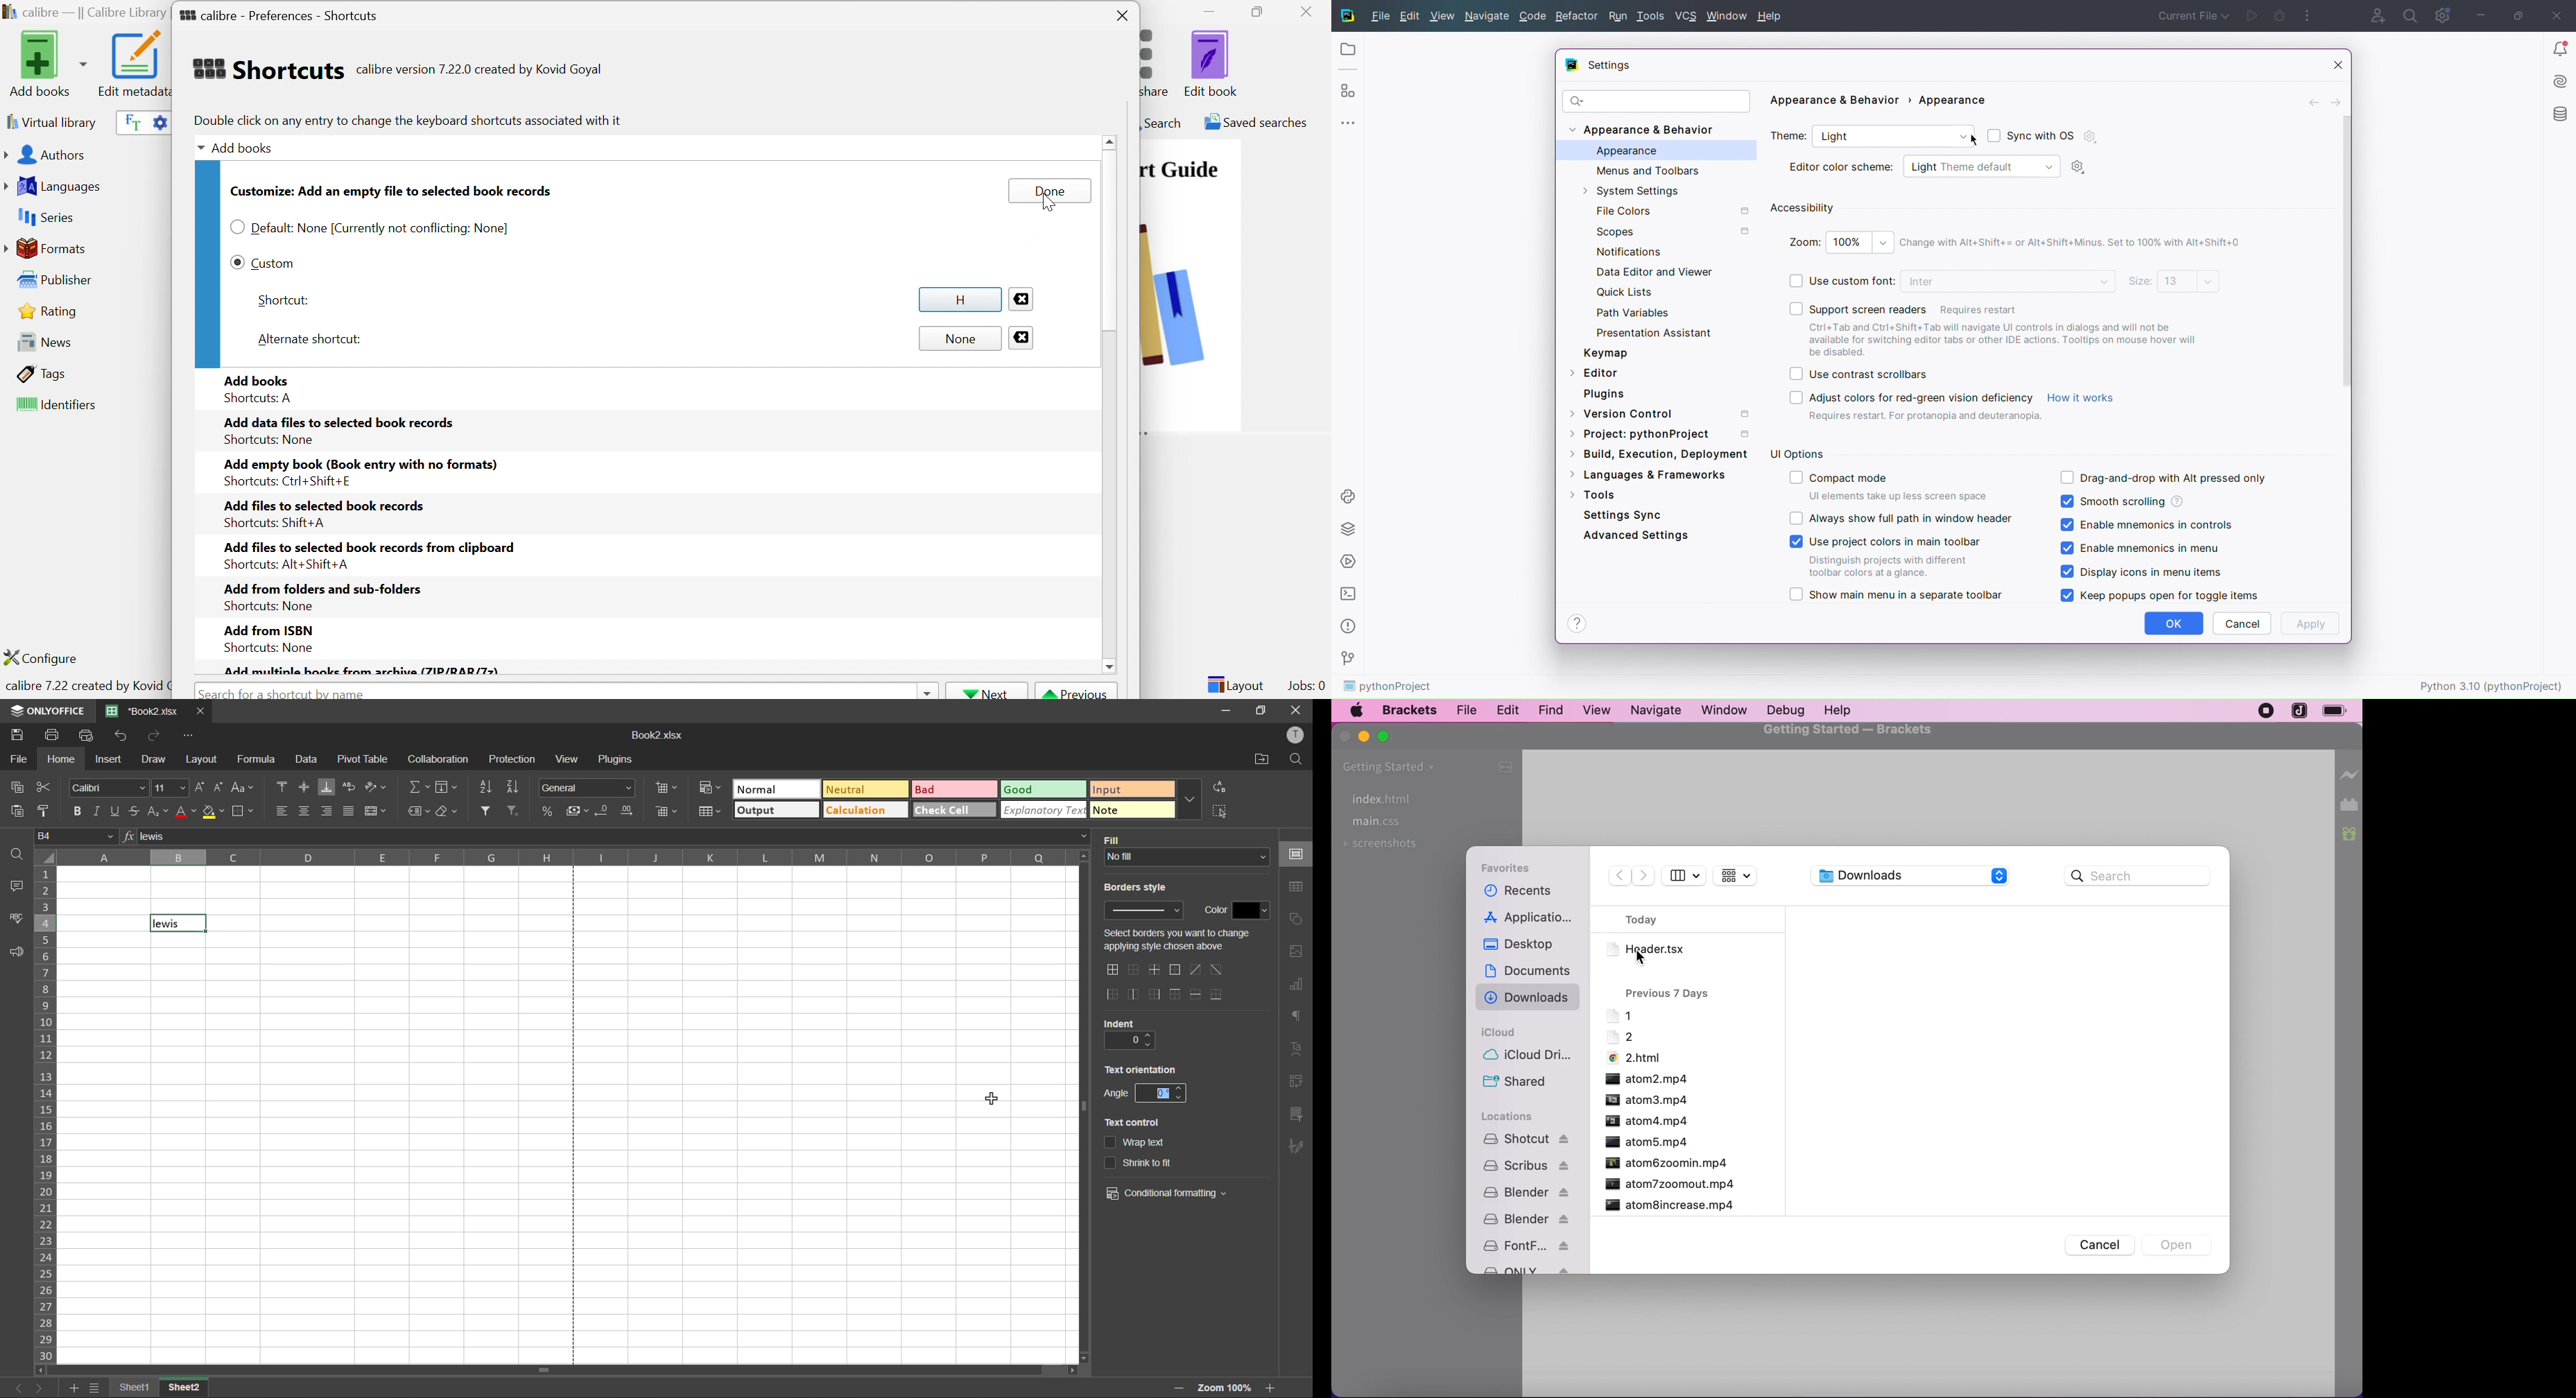  Describe the element at coordinates (1670, 211) in the screenshot. I see `File Colors` at that location.